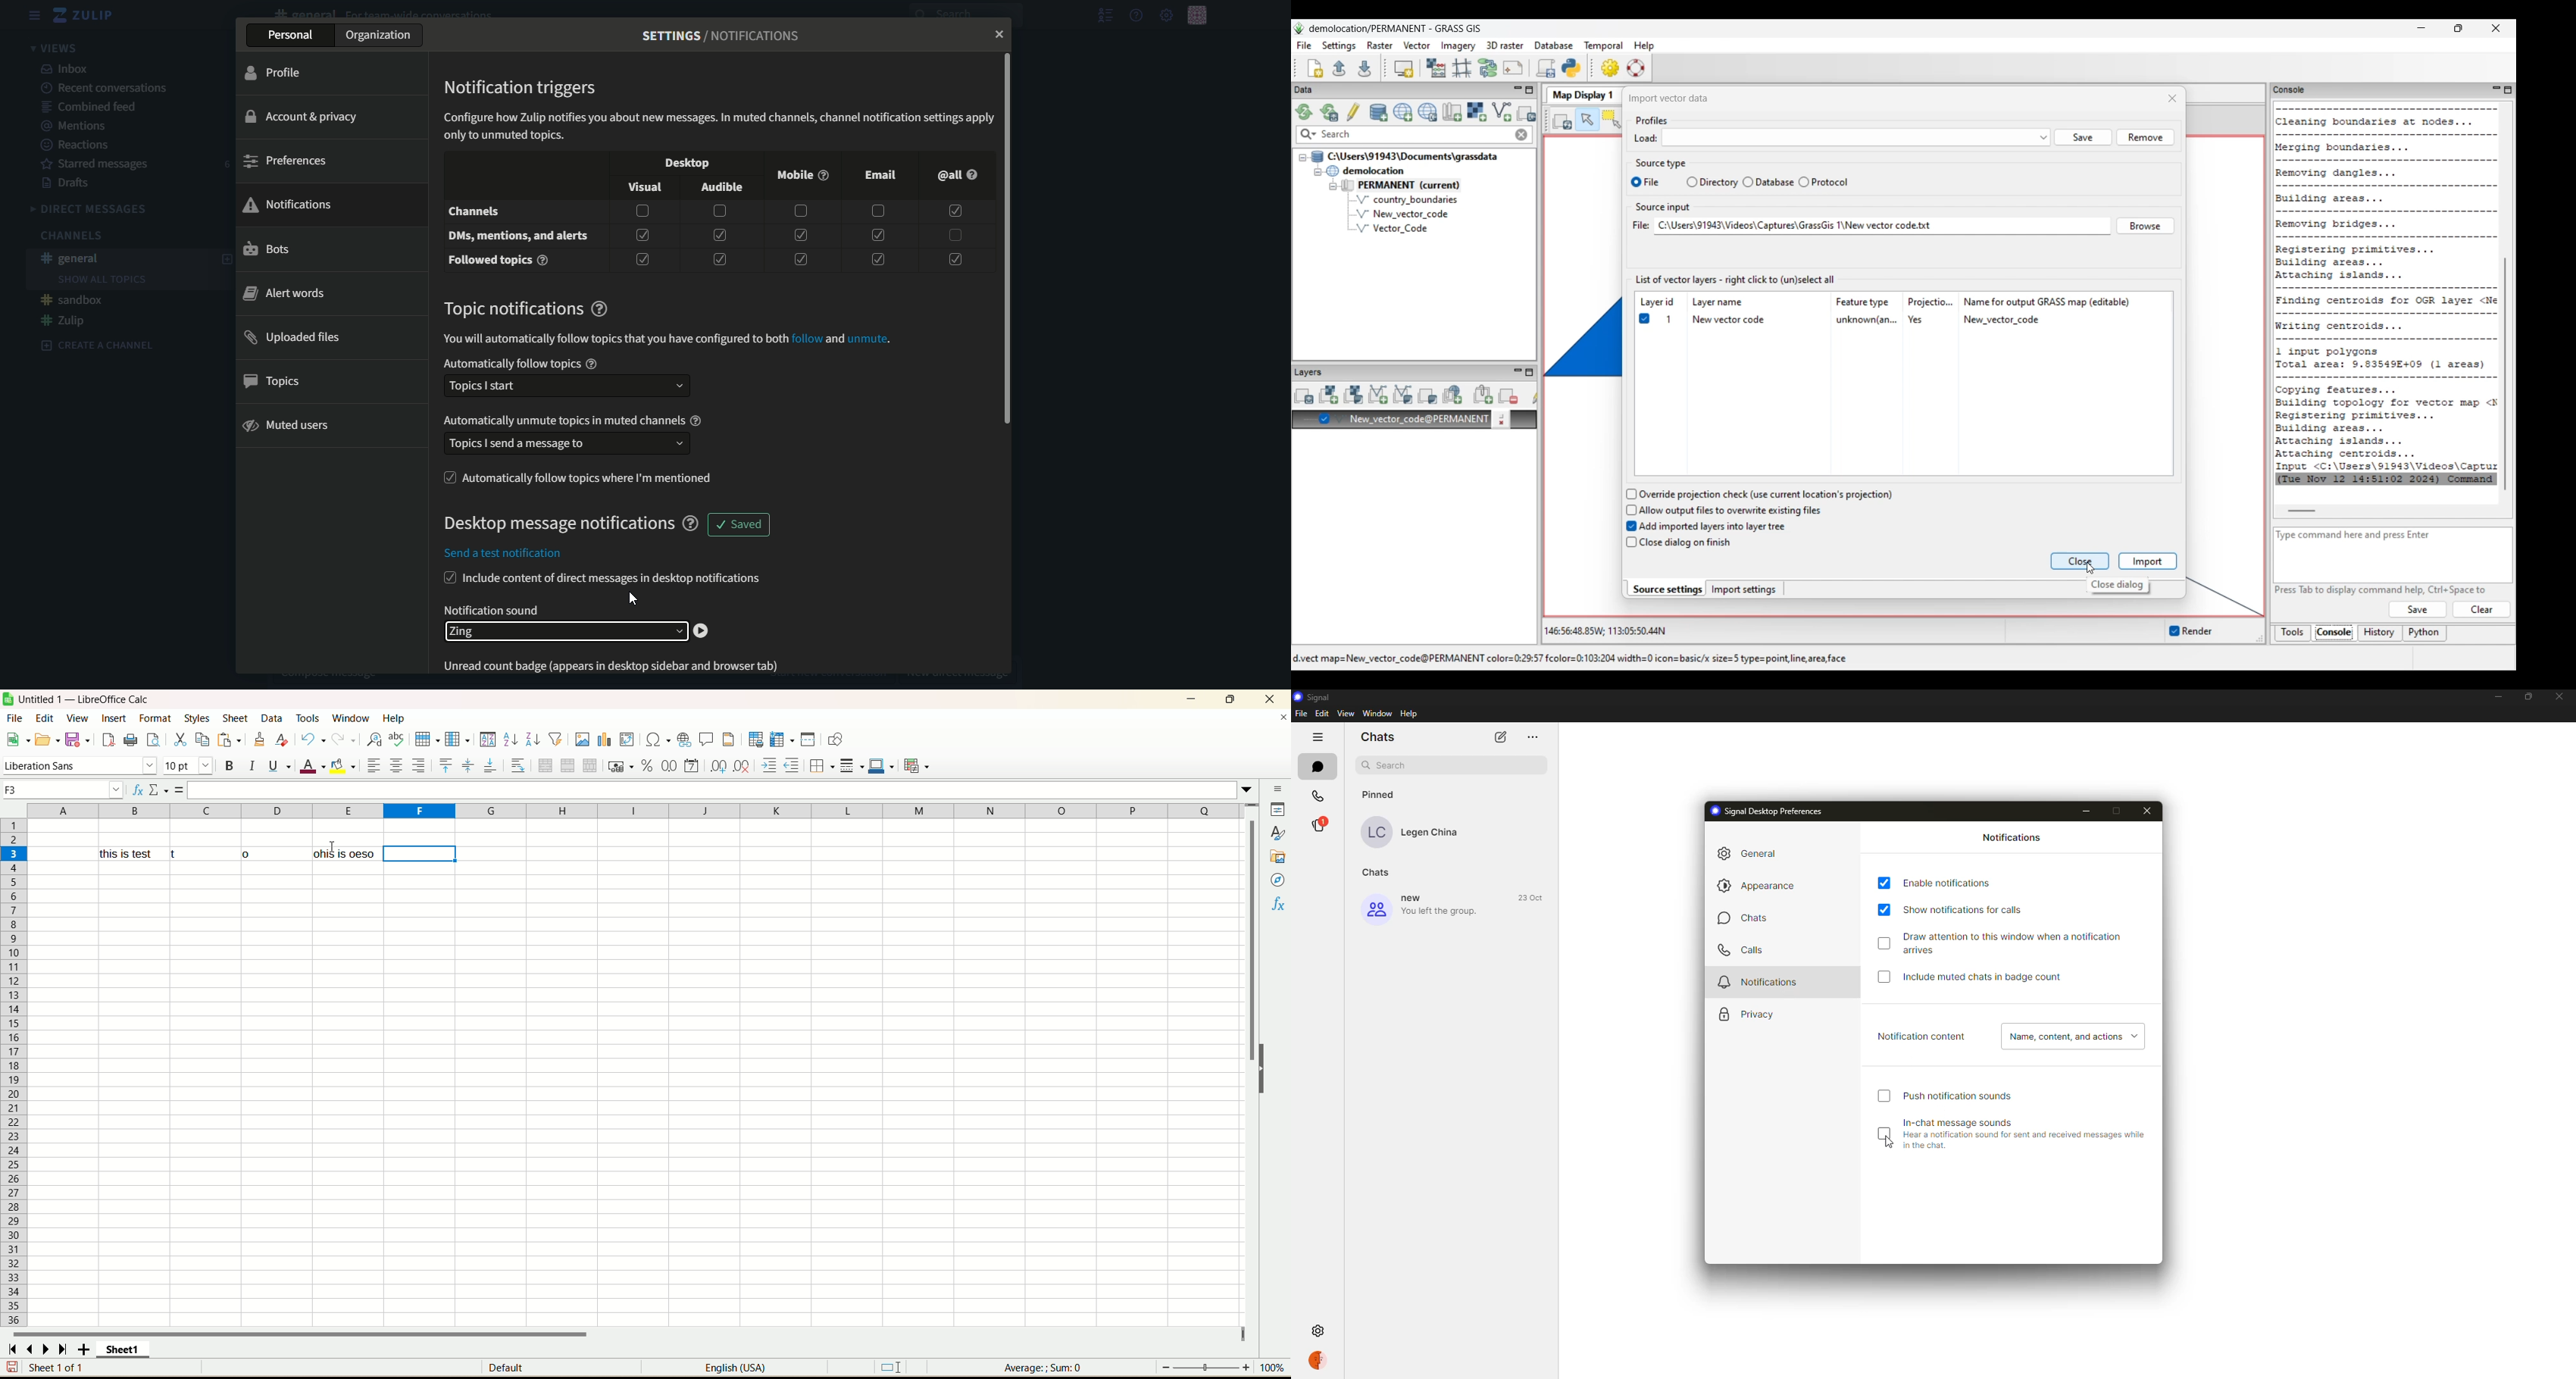 This screenshot has width=2576, height=1400. Describe the element at coordinates (876, 234) in the screenshot. I see `checkbox` at that location.